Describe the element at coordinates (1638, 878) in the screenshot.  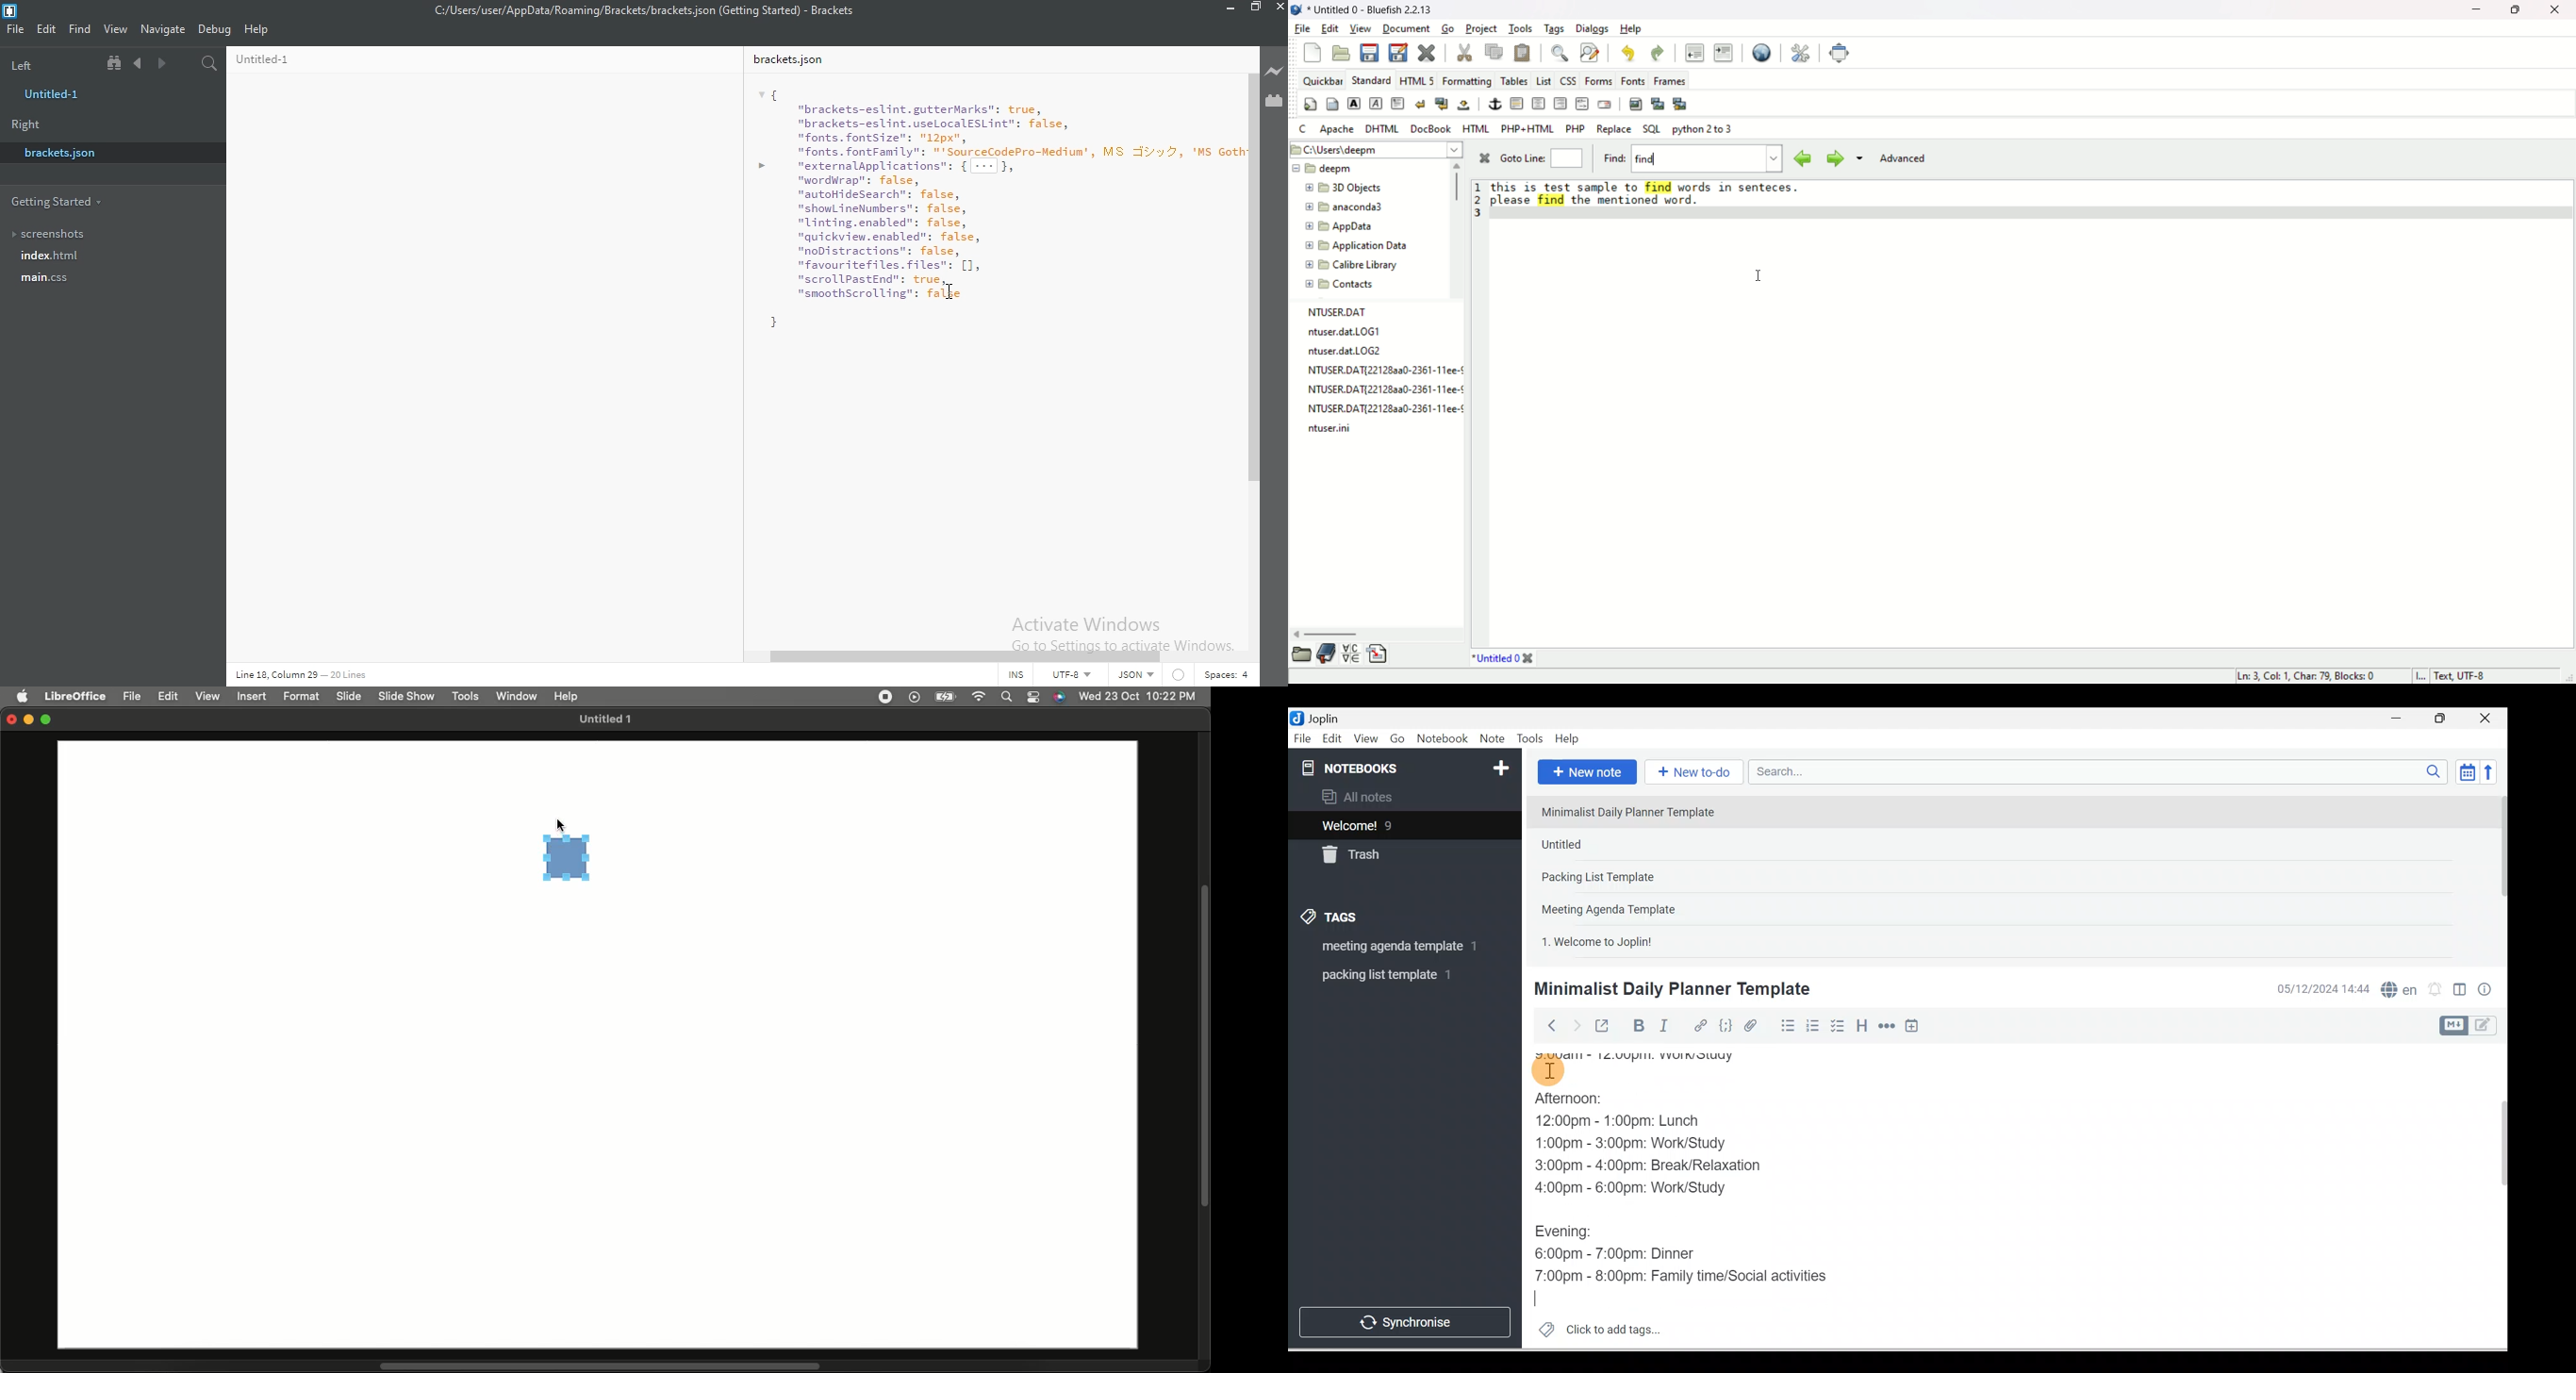
I see `Note 3` at that location.